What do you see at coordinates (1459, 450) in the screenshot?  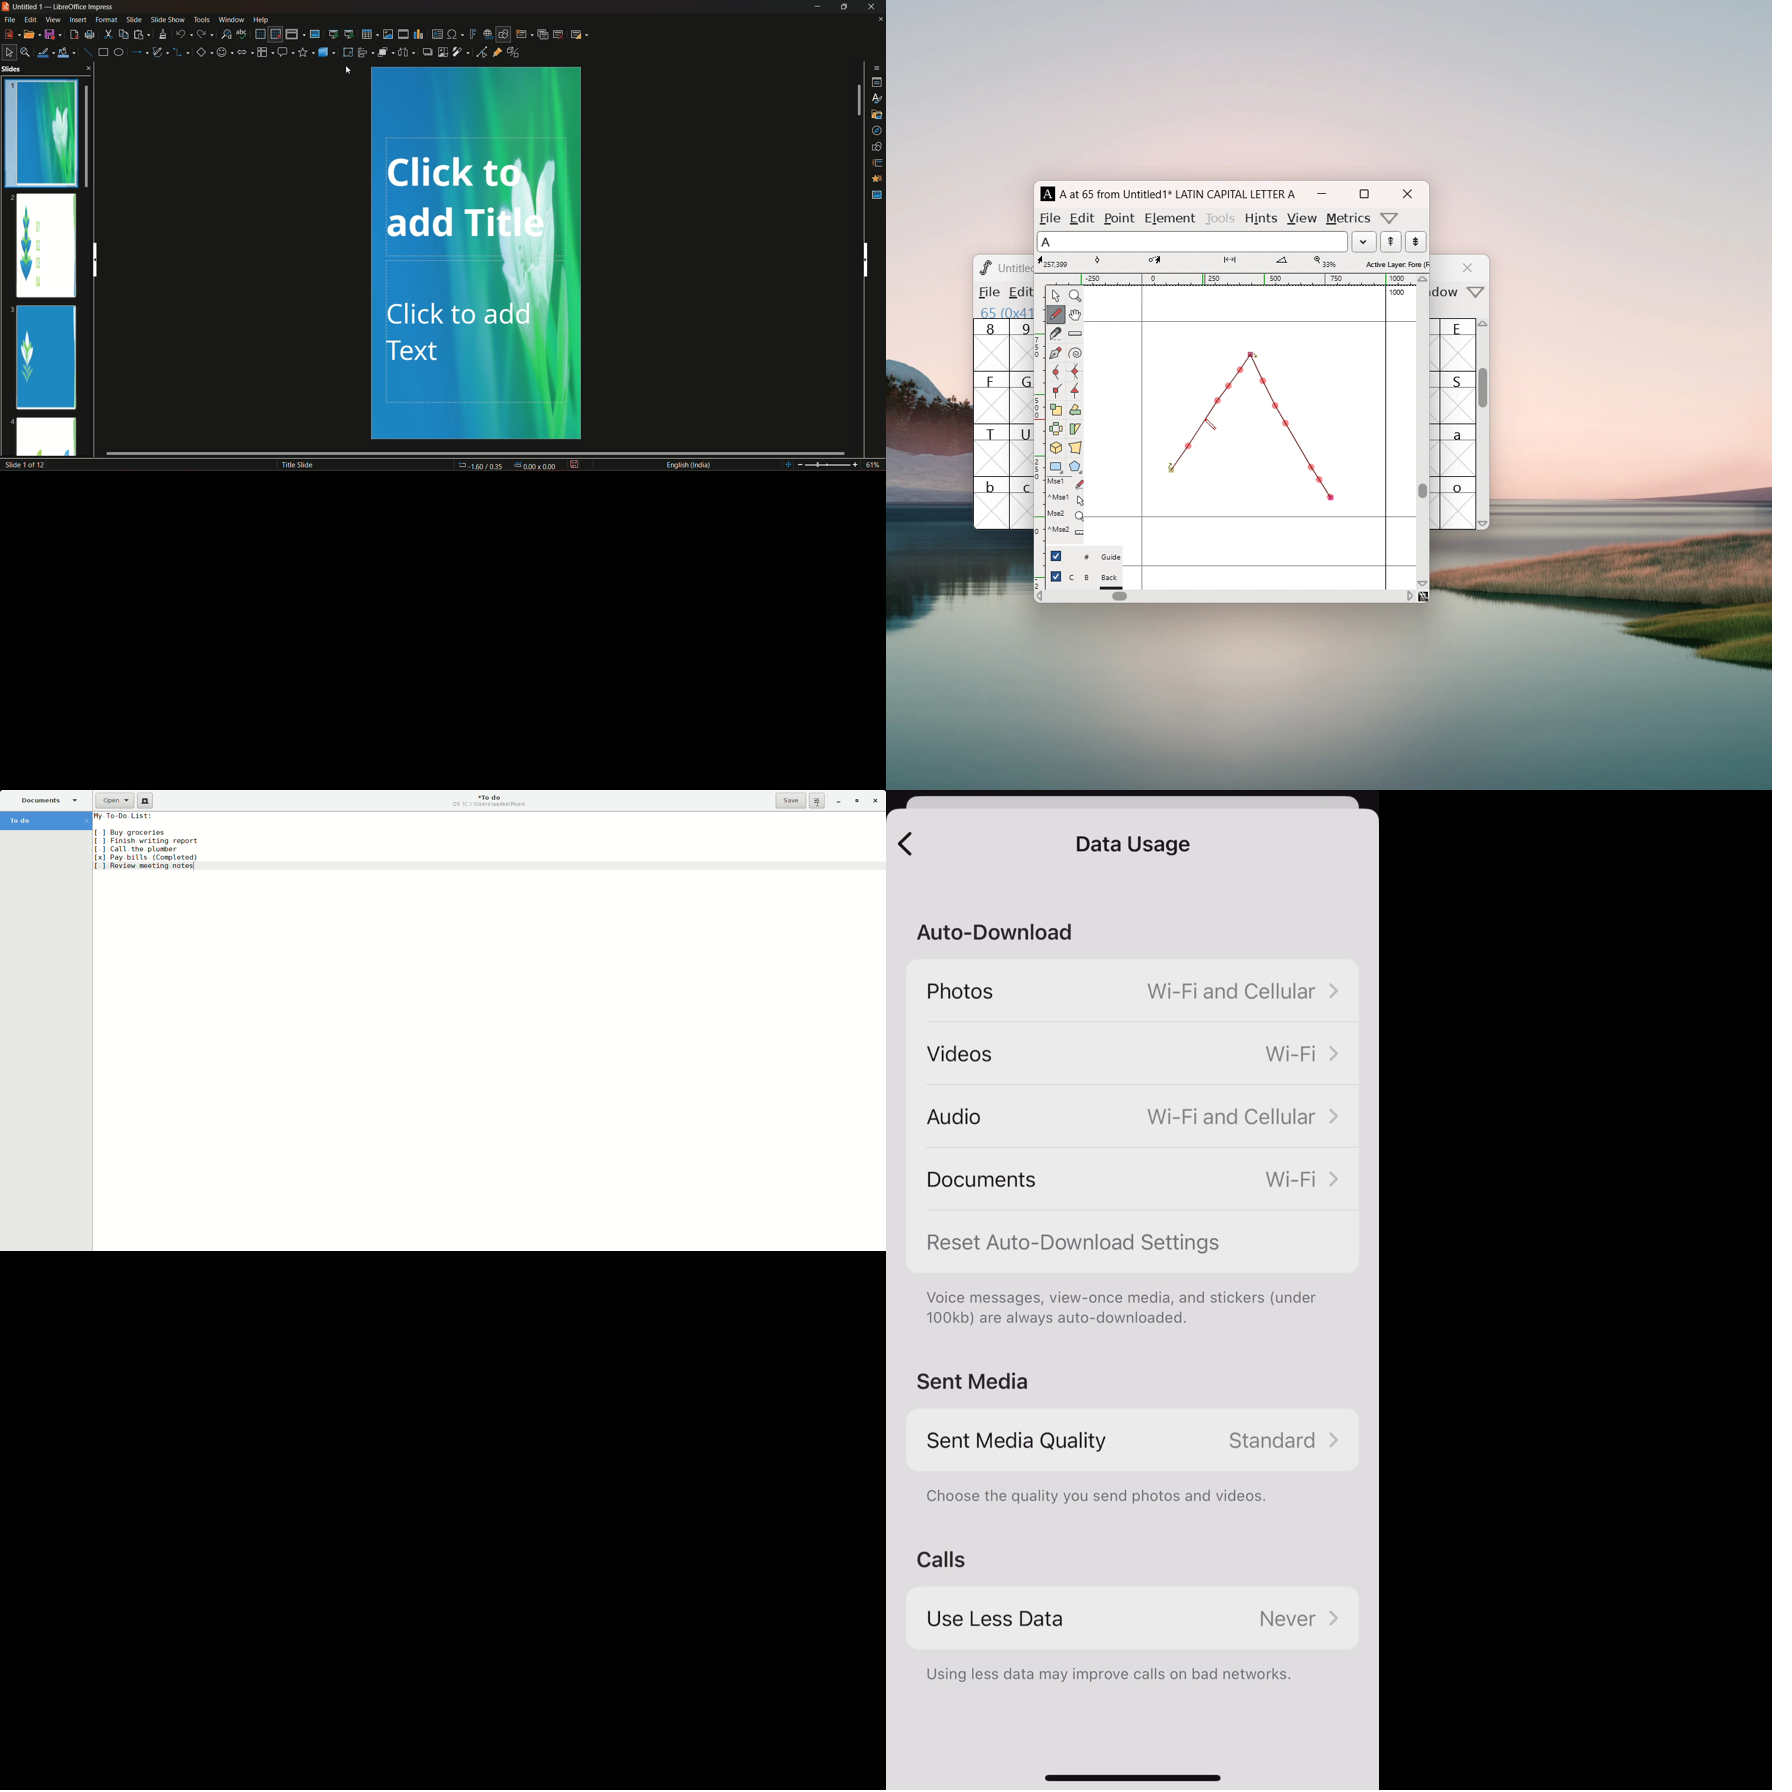 I see `a` at bounding box center [1459, 450].